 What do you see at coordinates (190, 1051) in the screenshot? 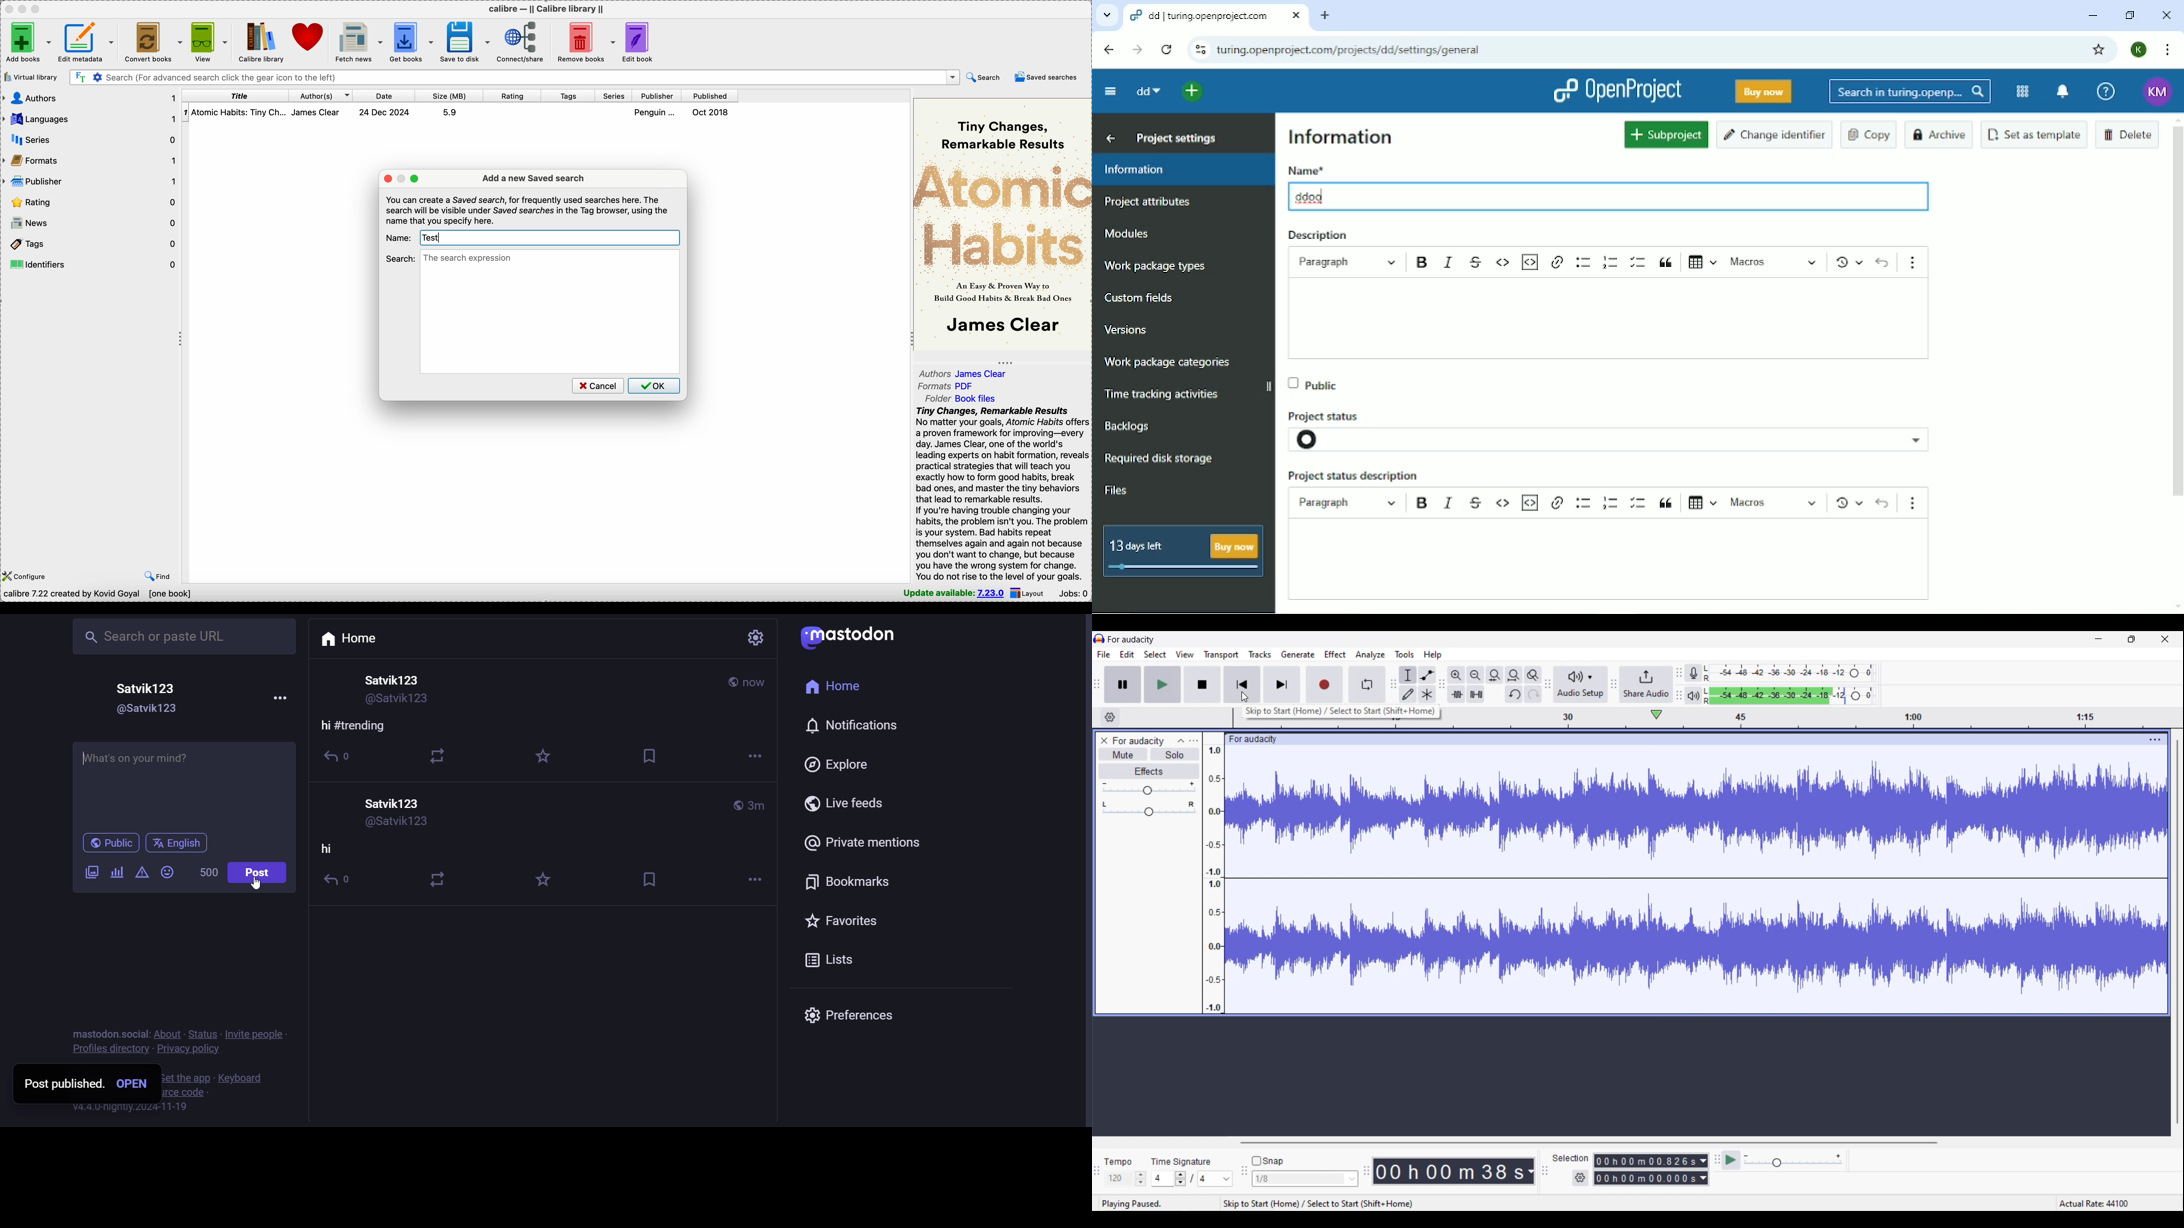
I see `policy` at bounding box center [190, 1051].